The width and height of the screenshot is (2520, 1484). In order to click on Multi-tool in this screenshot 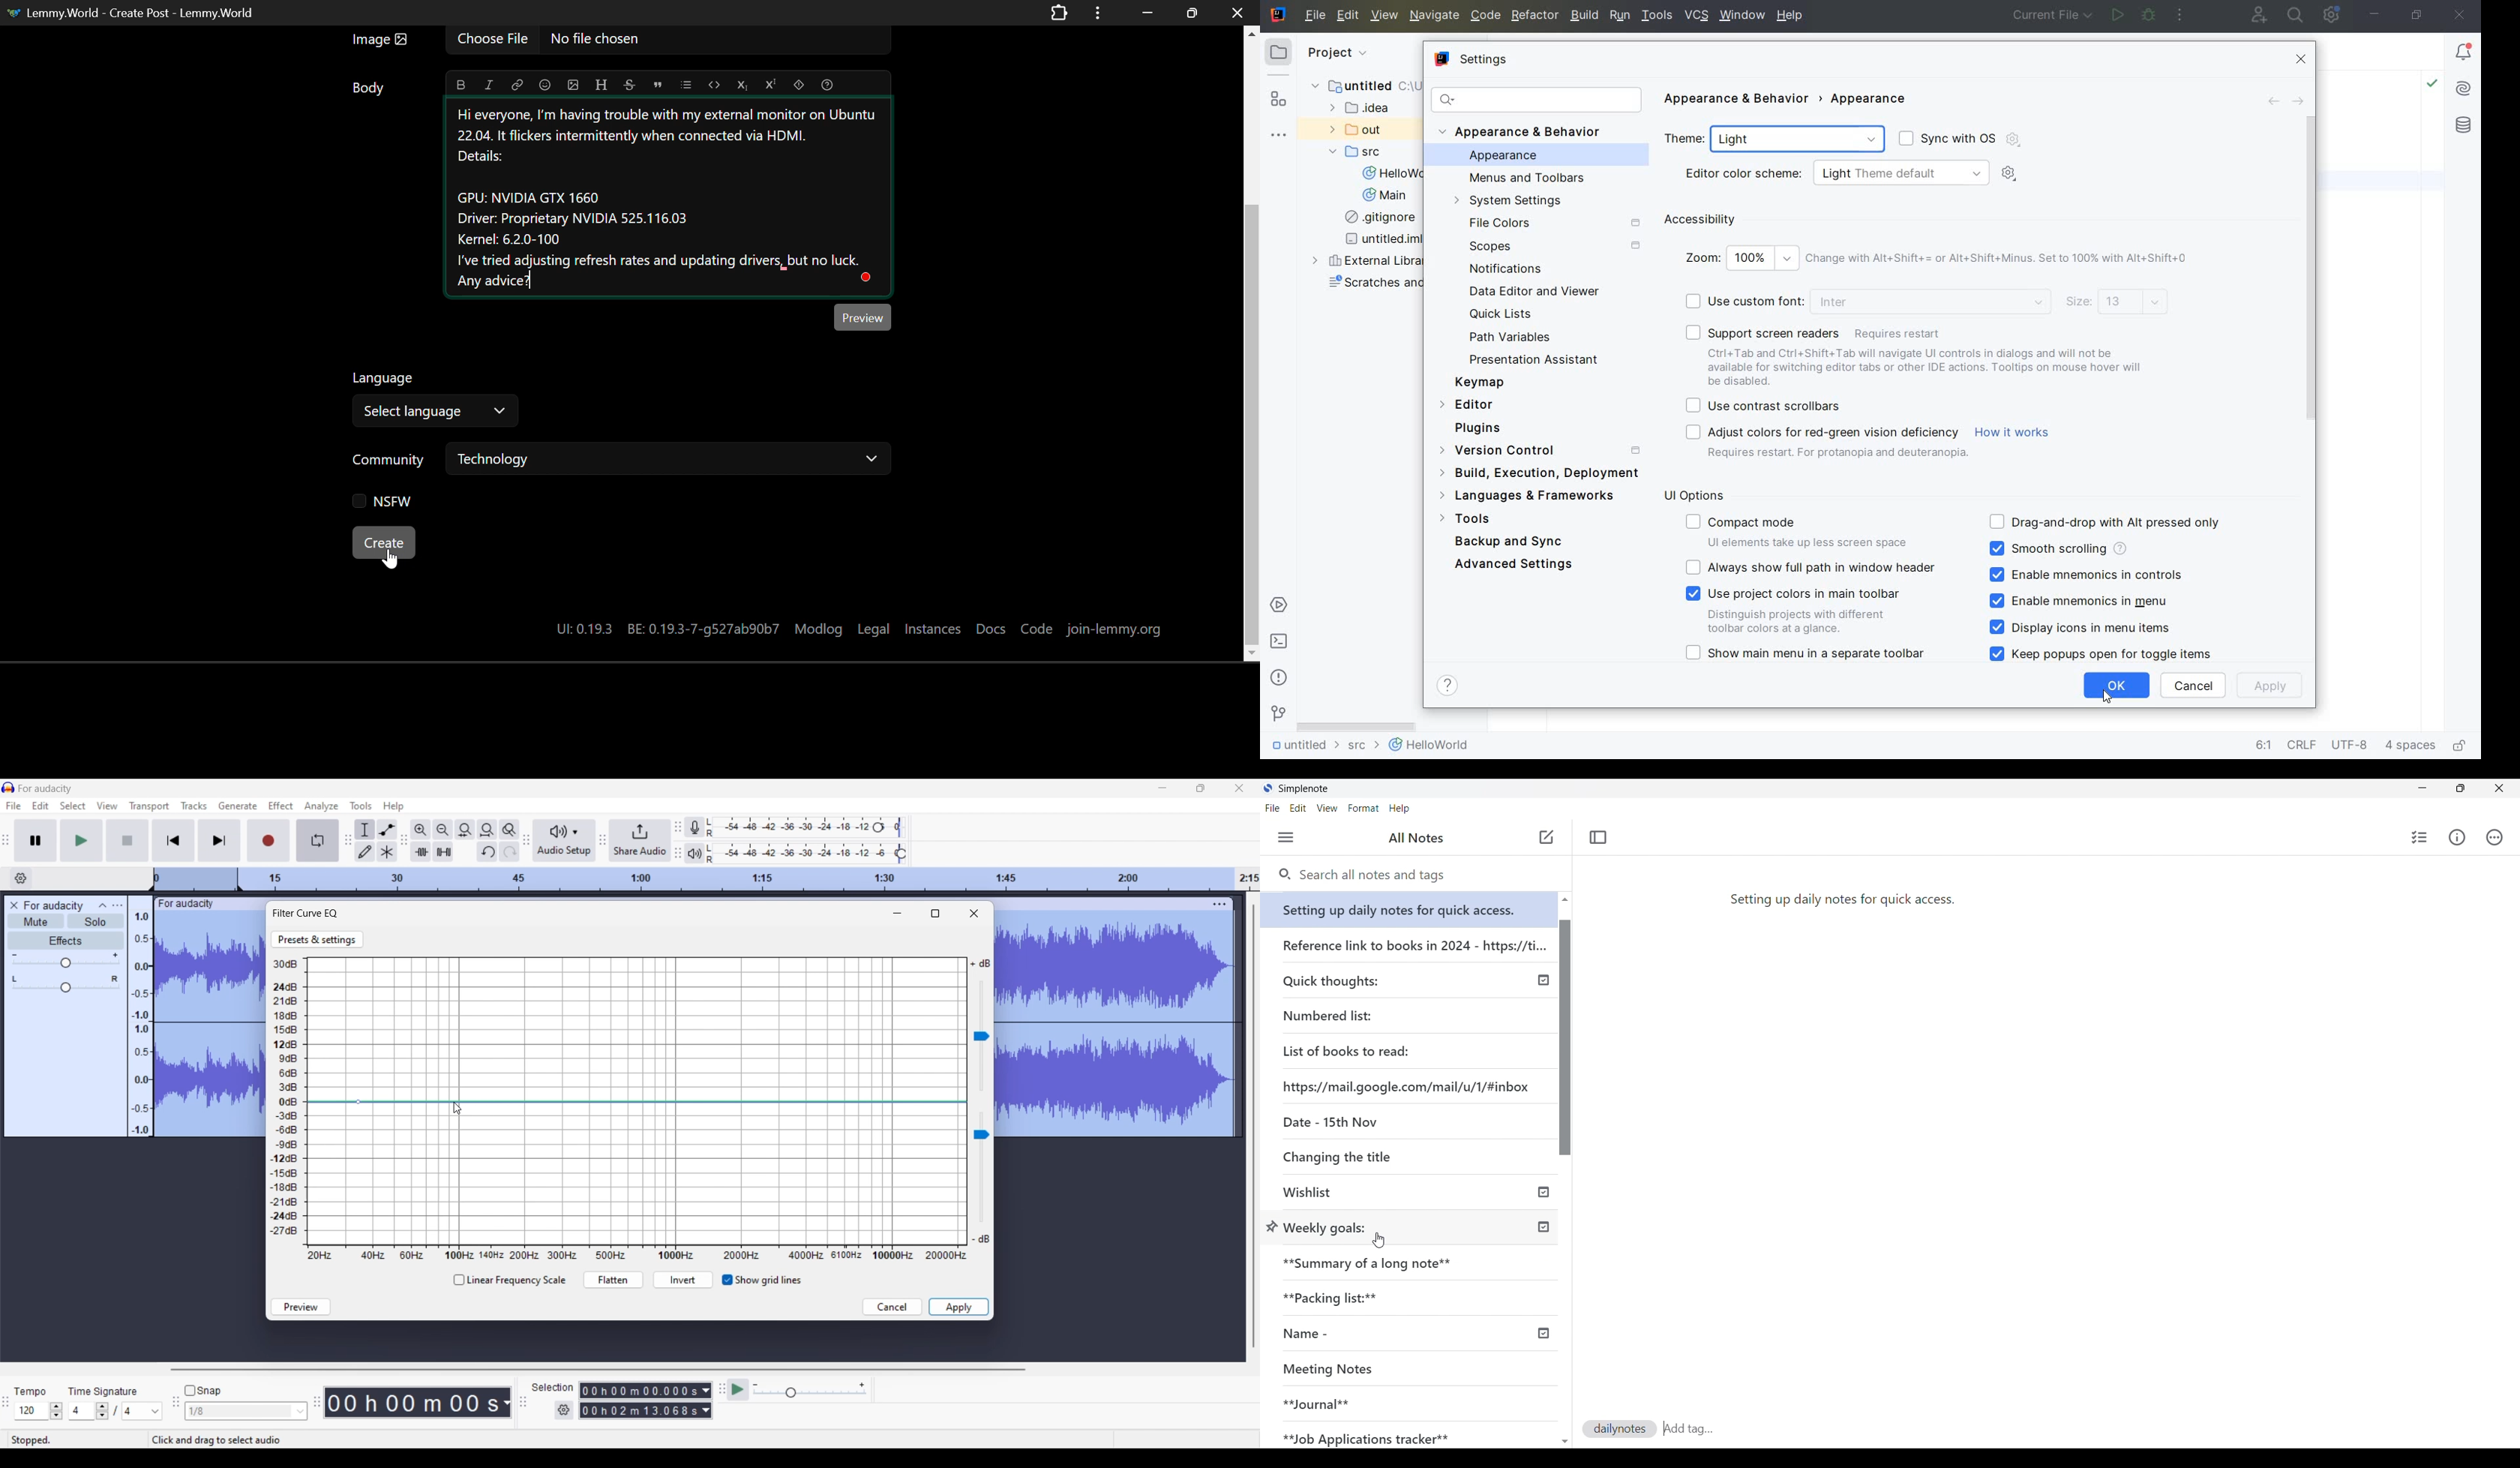, I will do `click(387, 851)`.